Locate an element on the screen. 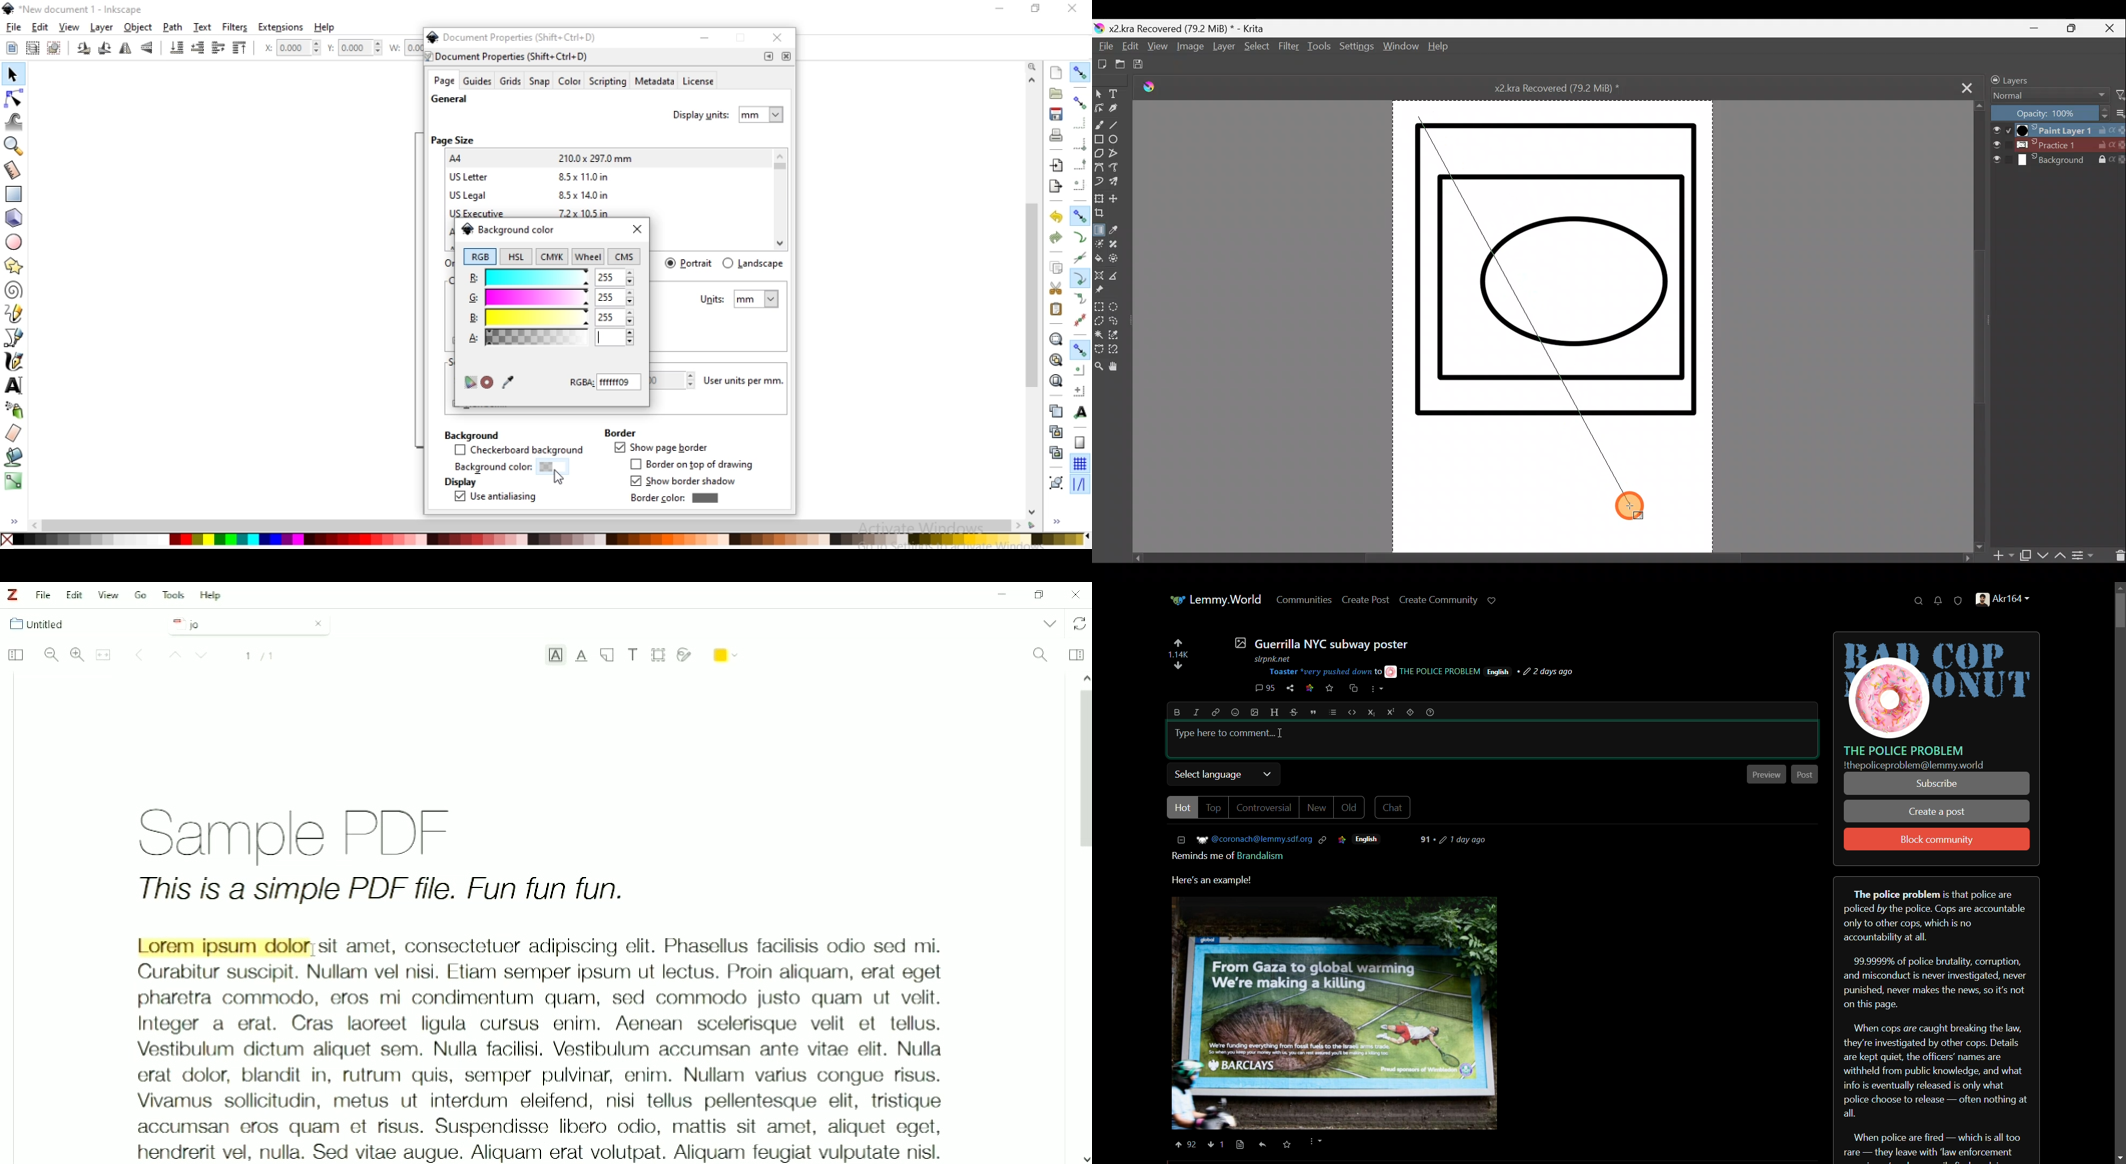 This screenshot has height=1176, width=2128. page size is located at coordinates (452, 140).